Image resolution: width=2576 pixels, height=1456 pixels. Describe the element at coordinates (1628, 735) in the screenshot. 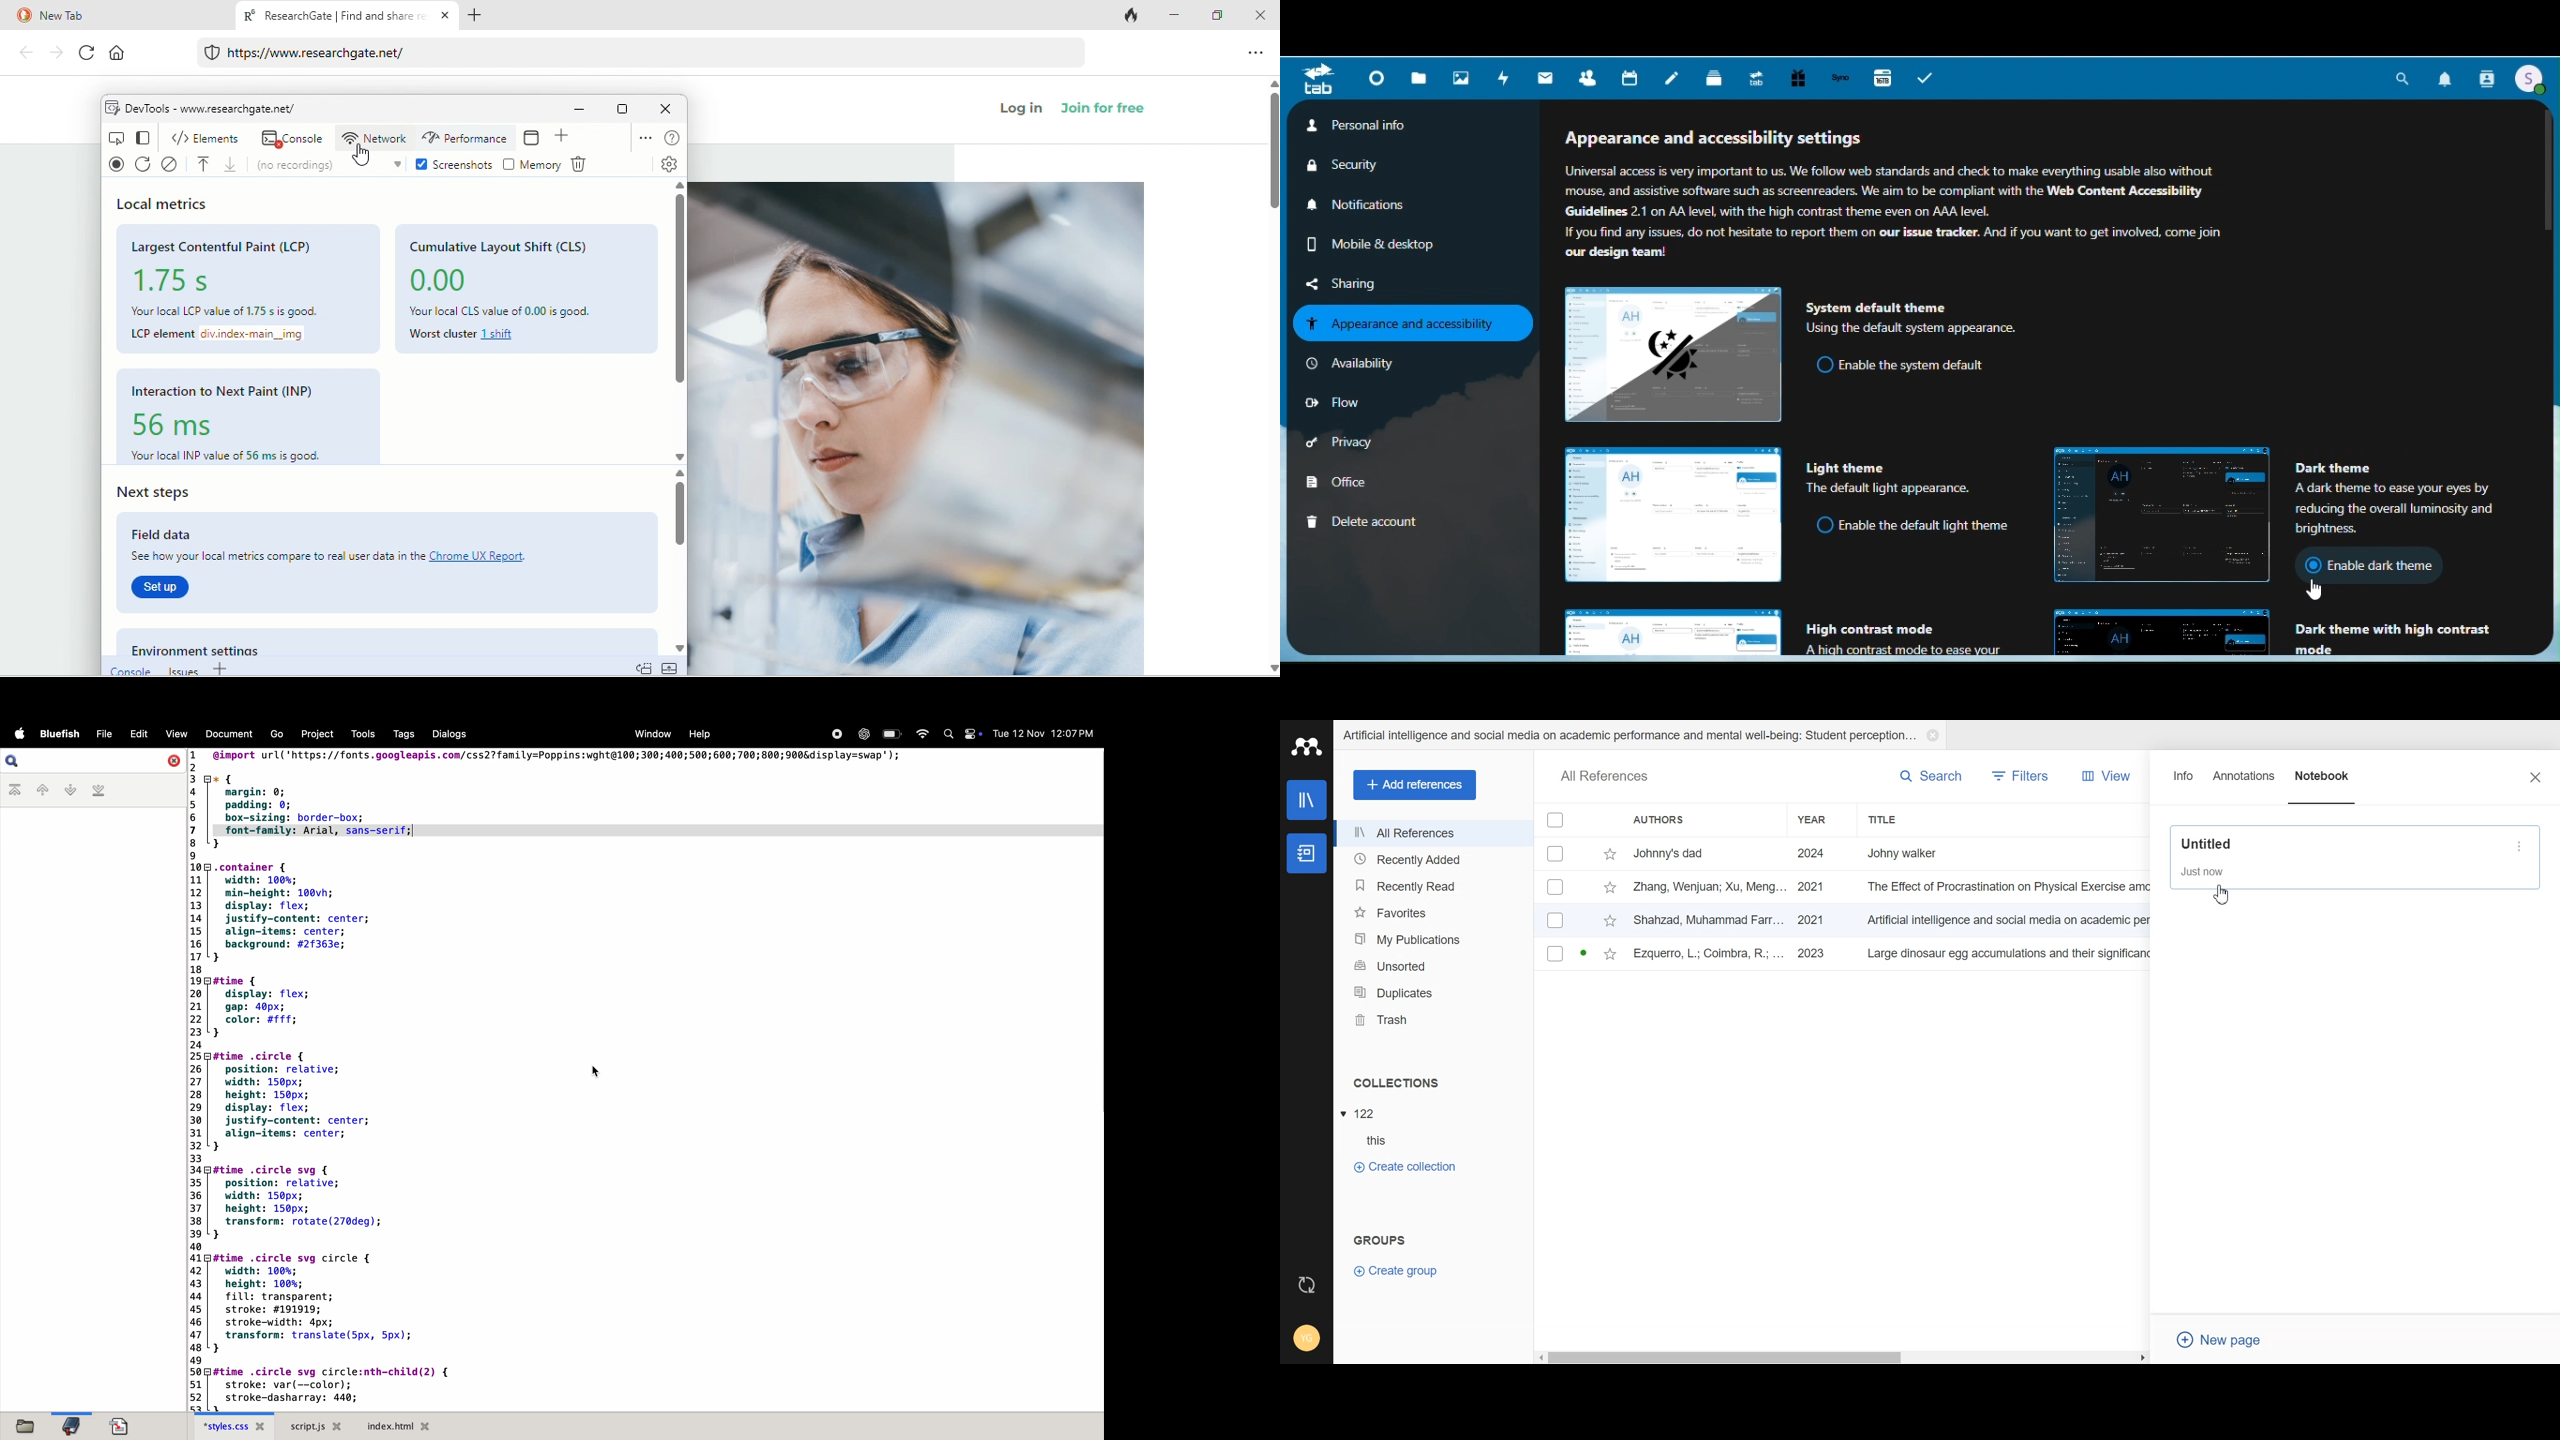

I see `Artificial intelligence and social media on academic performance and mental well-being: student perception...` at that location.